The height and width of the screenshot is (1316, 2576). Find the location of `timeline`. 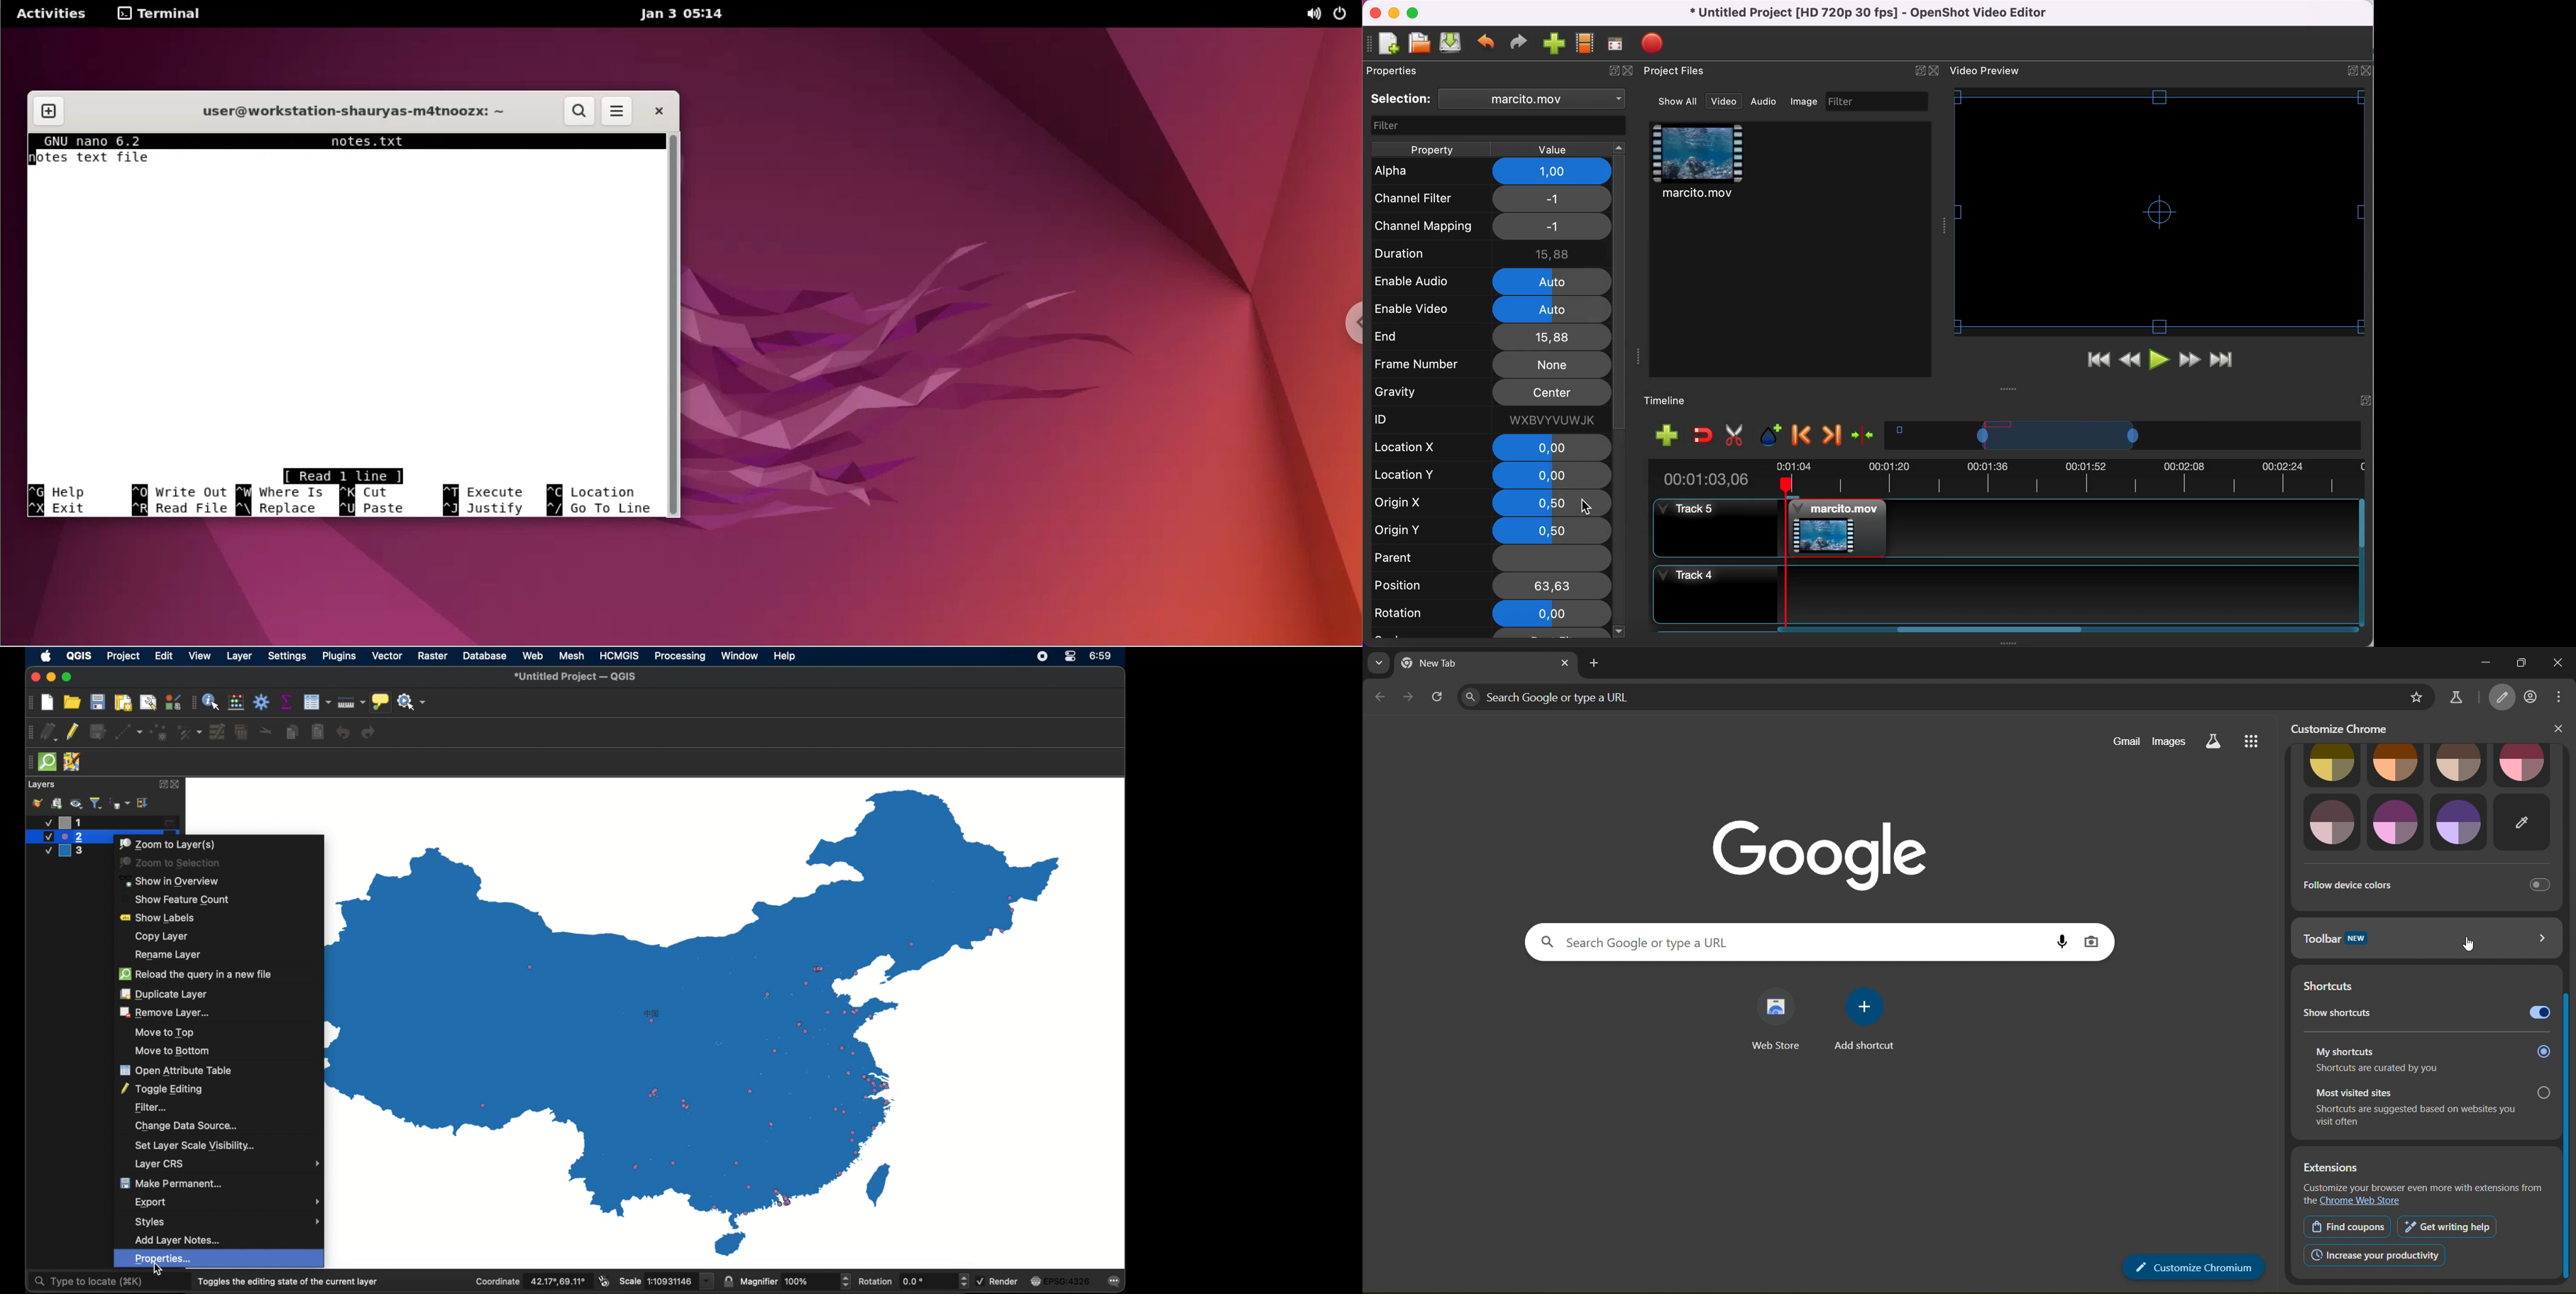

timeline is located at coordinates (2123, 435).